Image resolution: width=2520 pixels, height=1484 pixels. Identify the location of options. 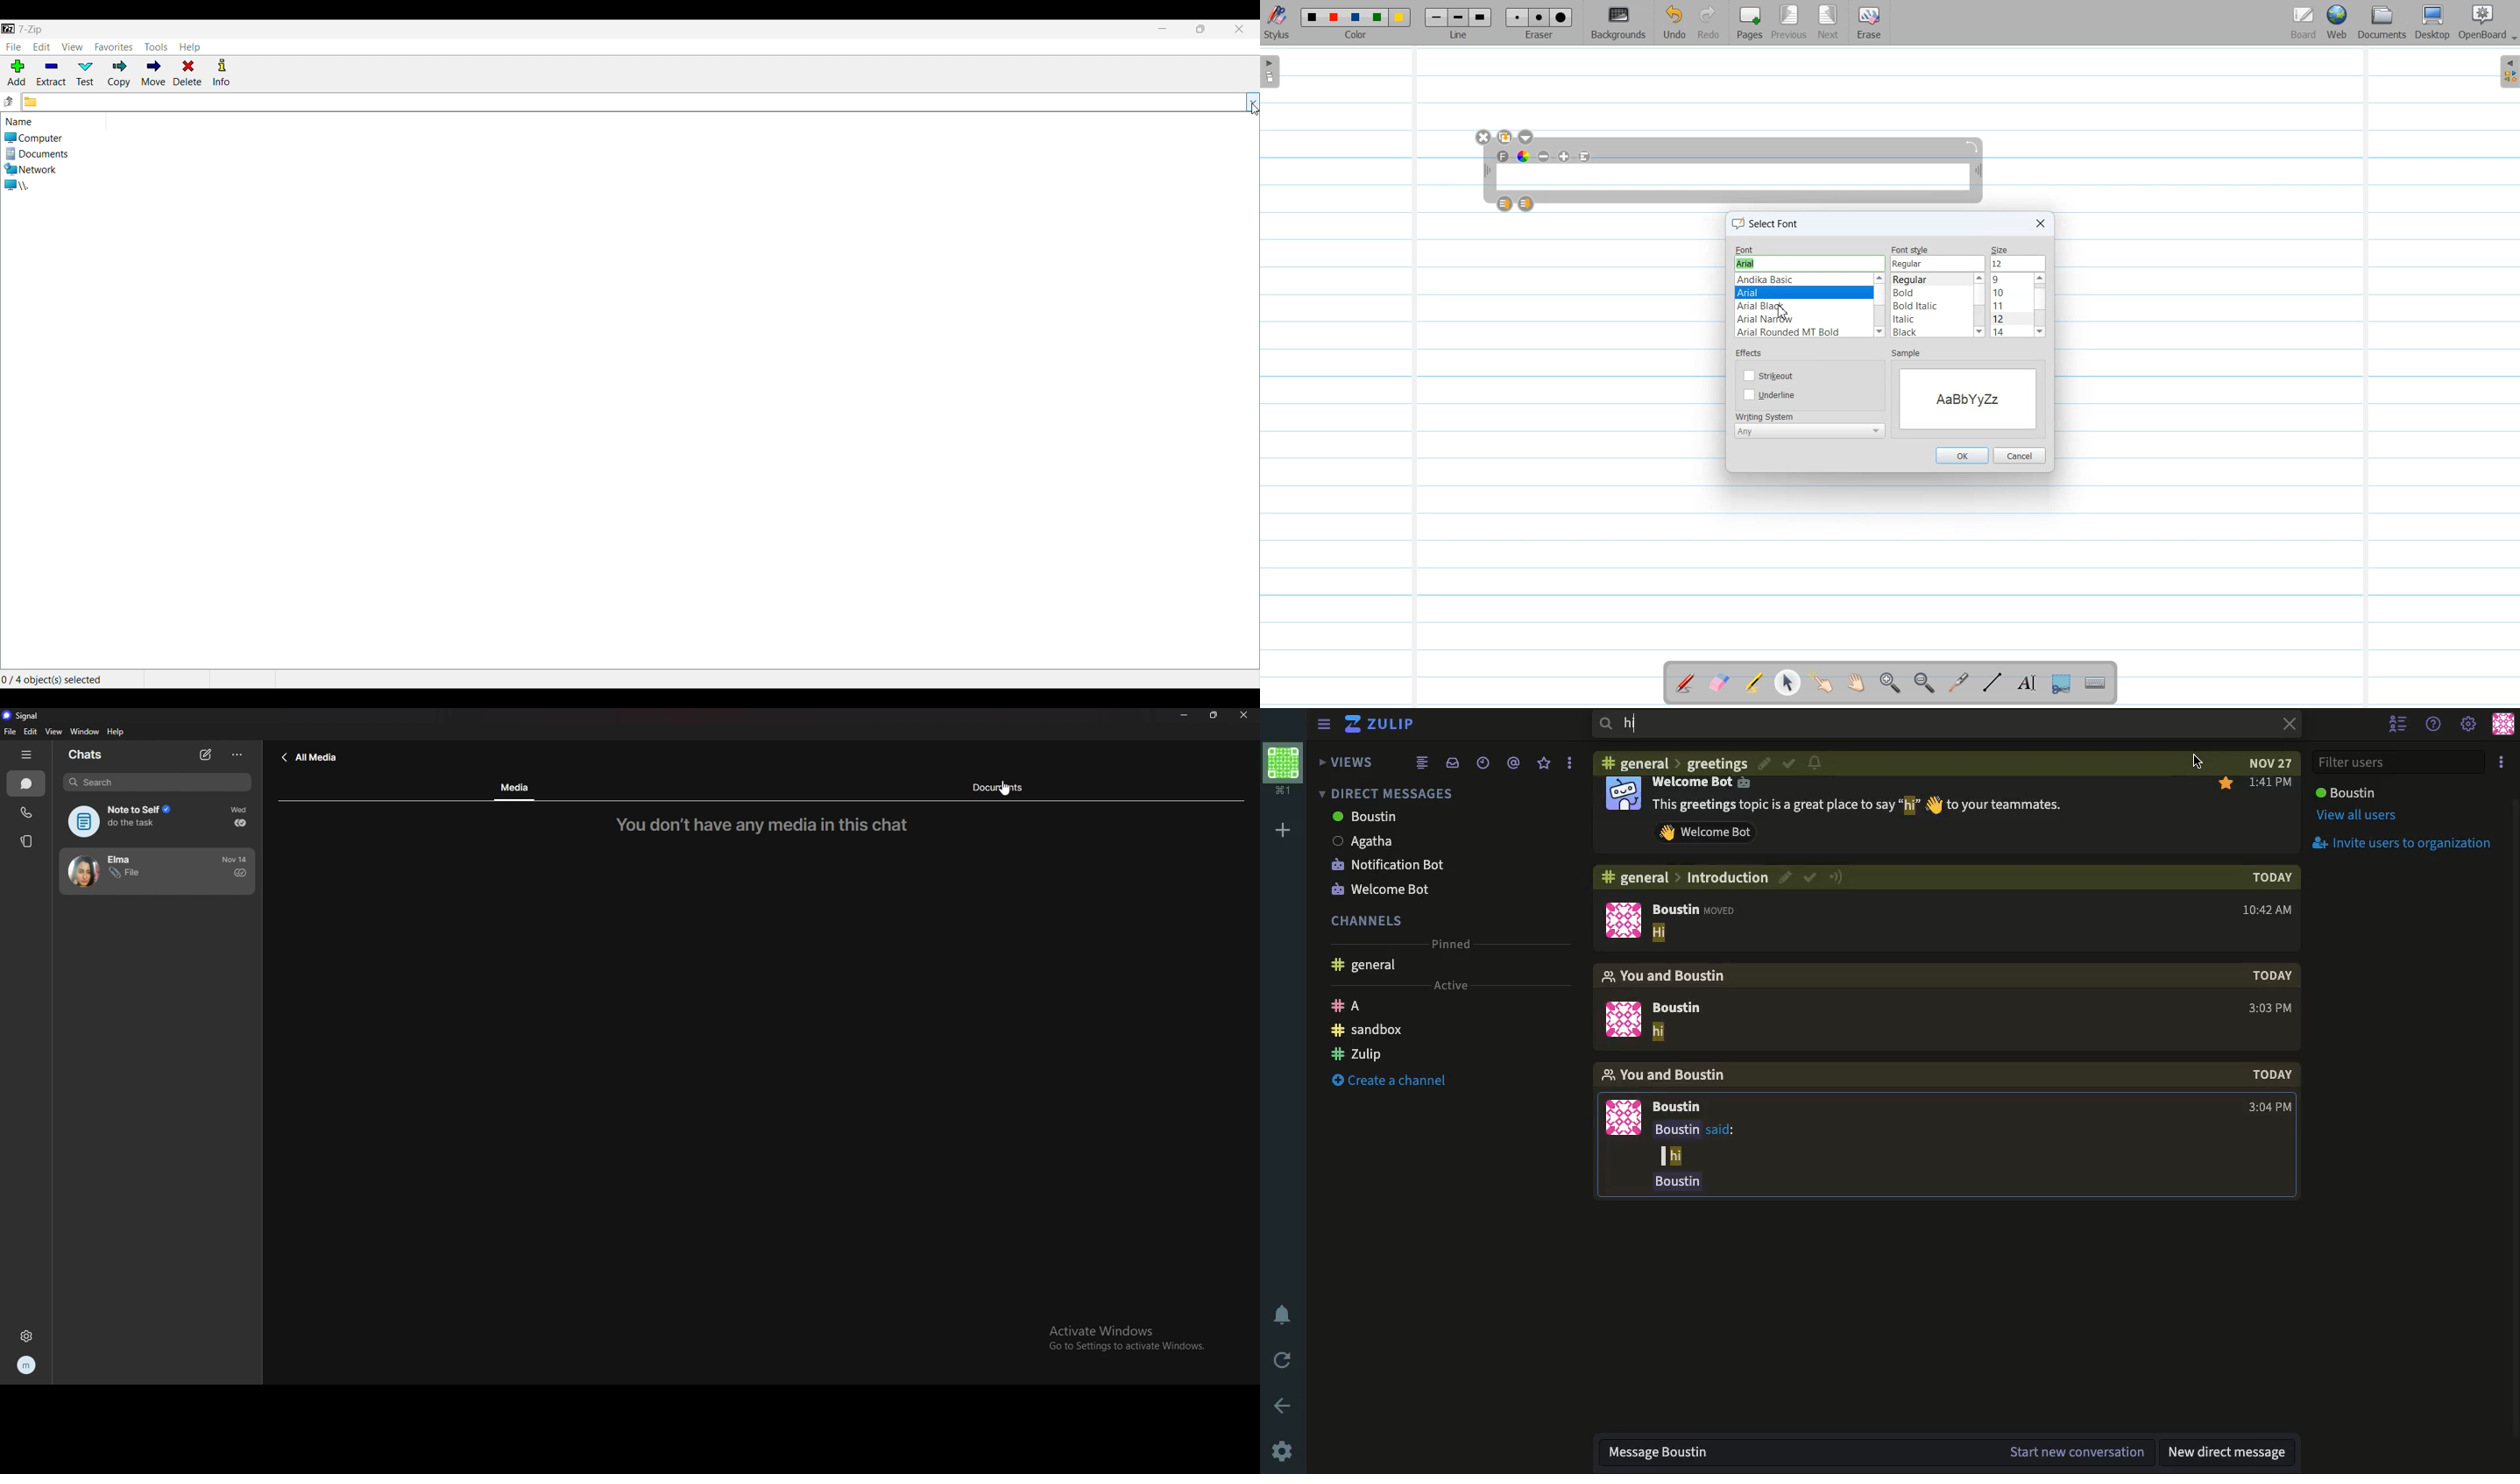
(238, 755).